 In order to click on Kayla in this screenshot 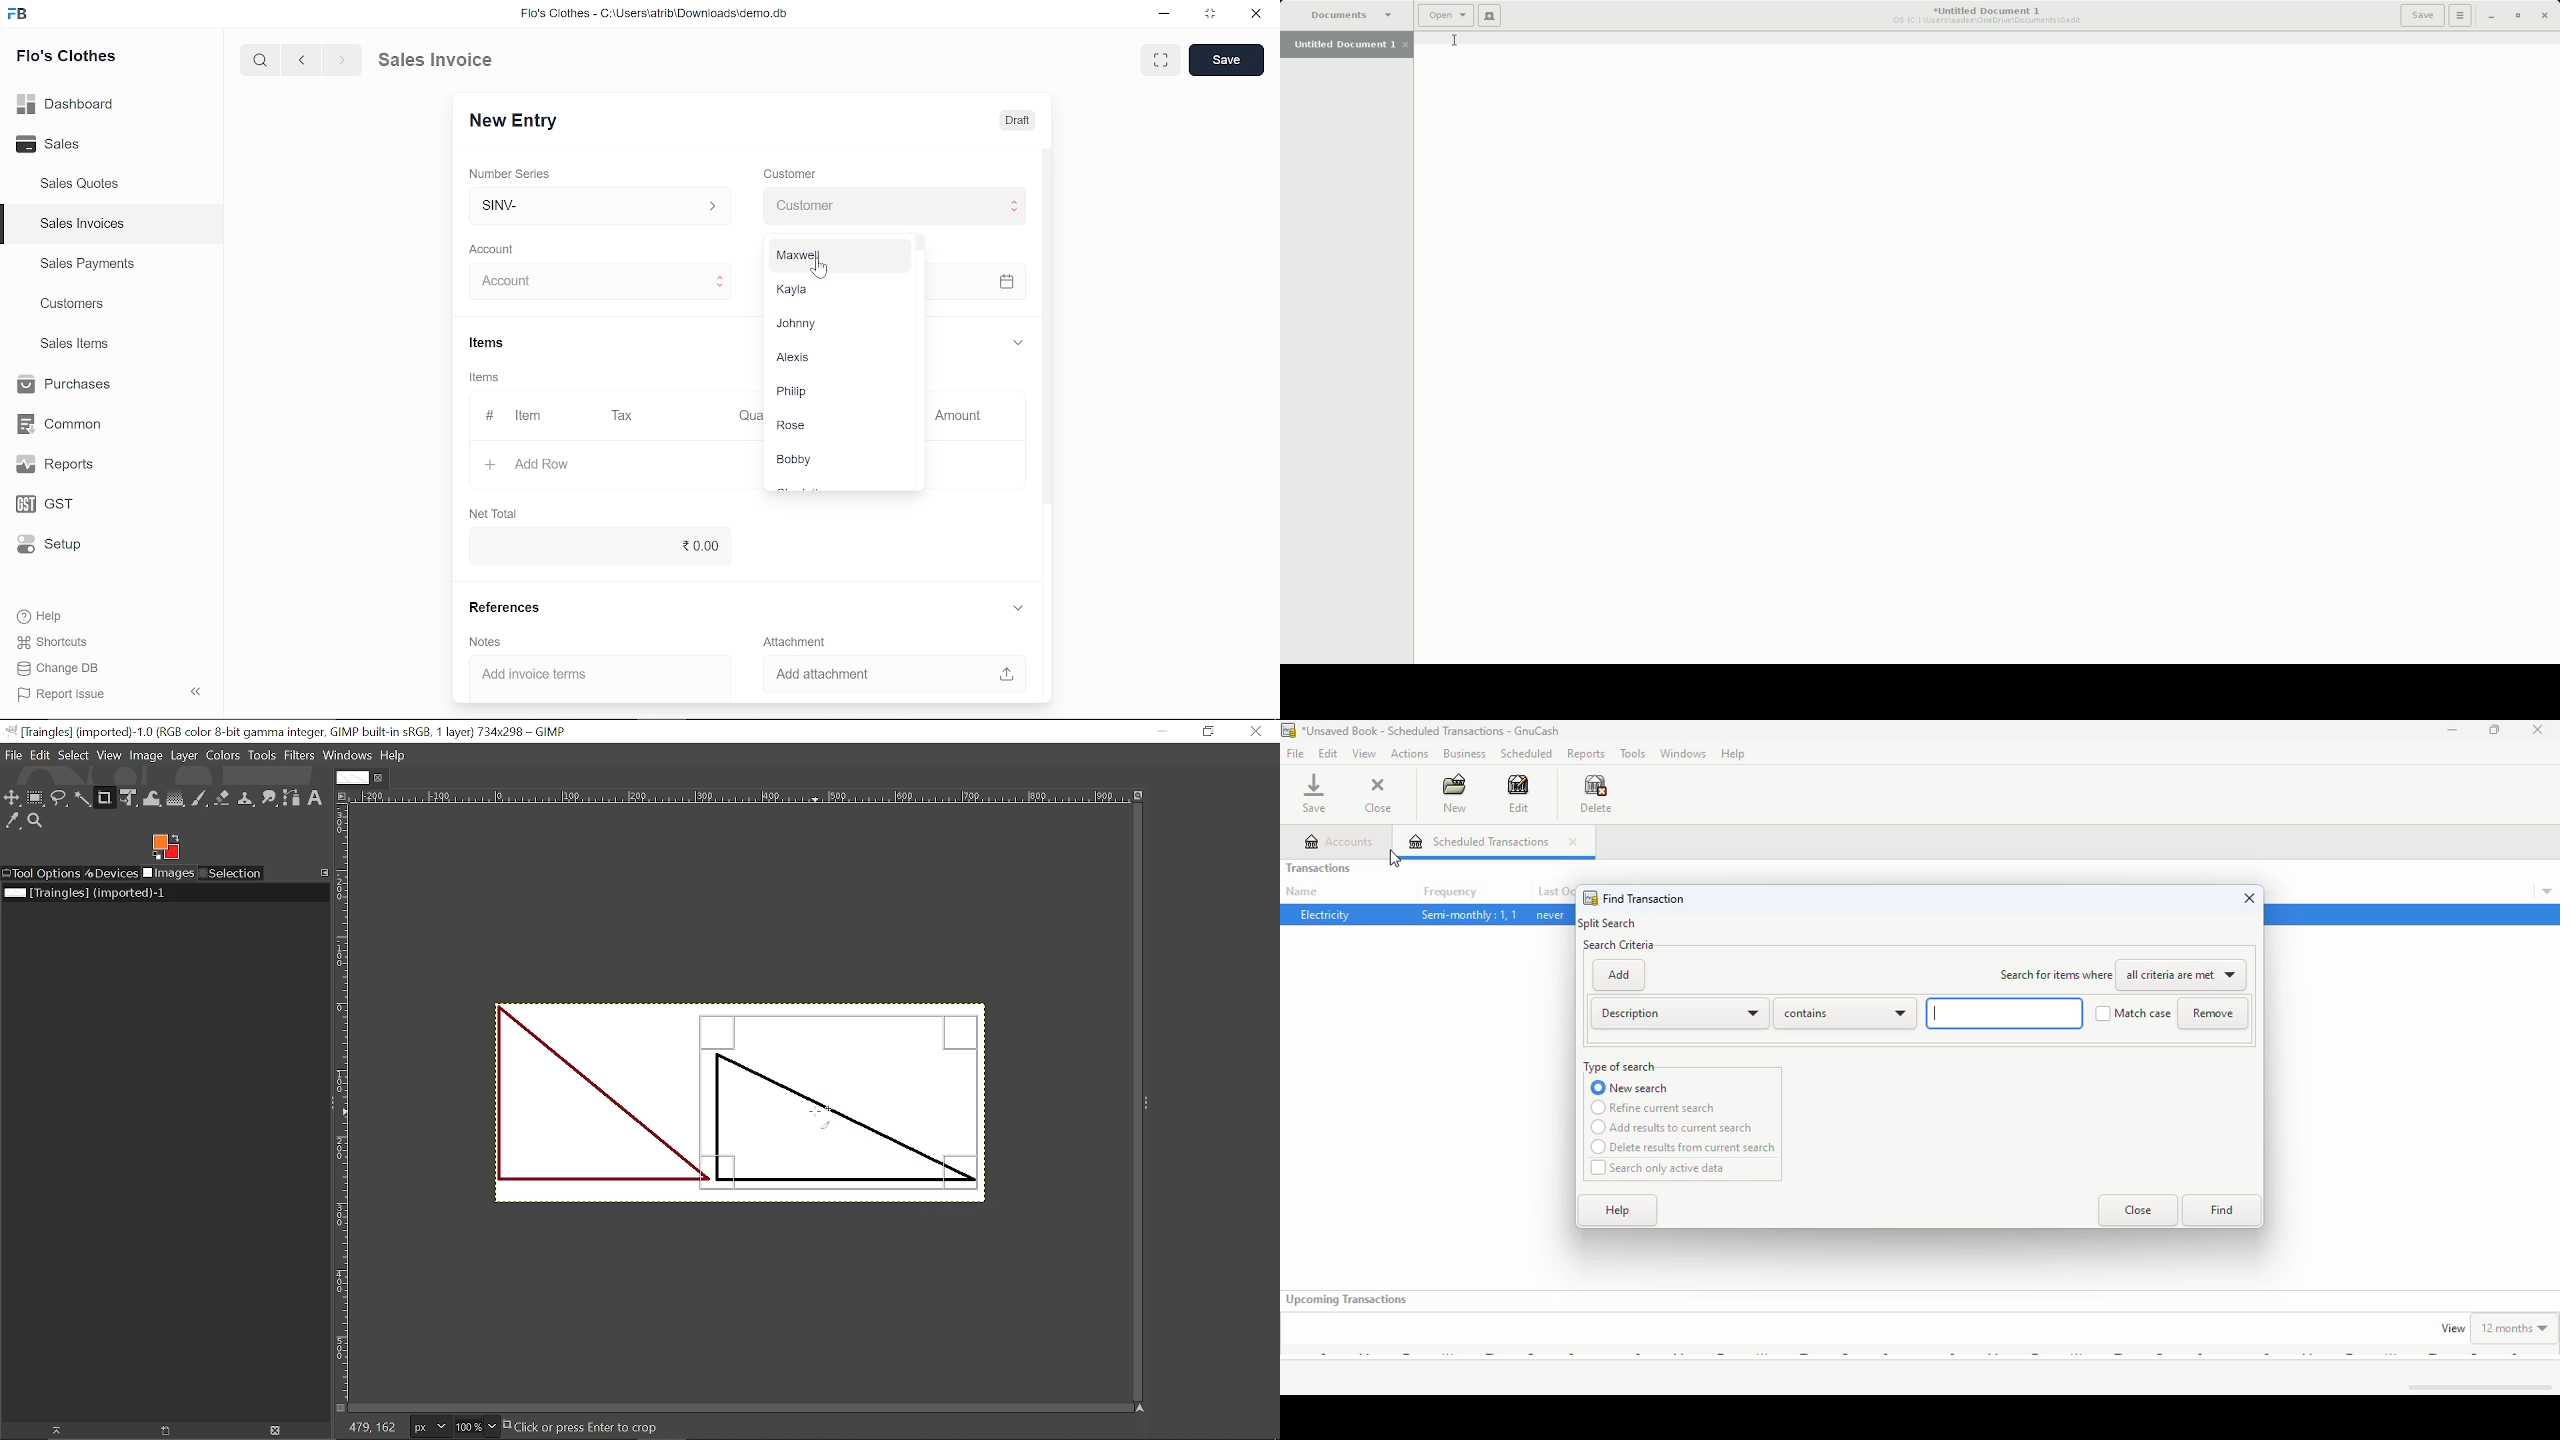, I will do `click(830, 291)`.